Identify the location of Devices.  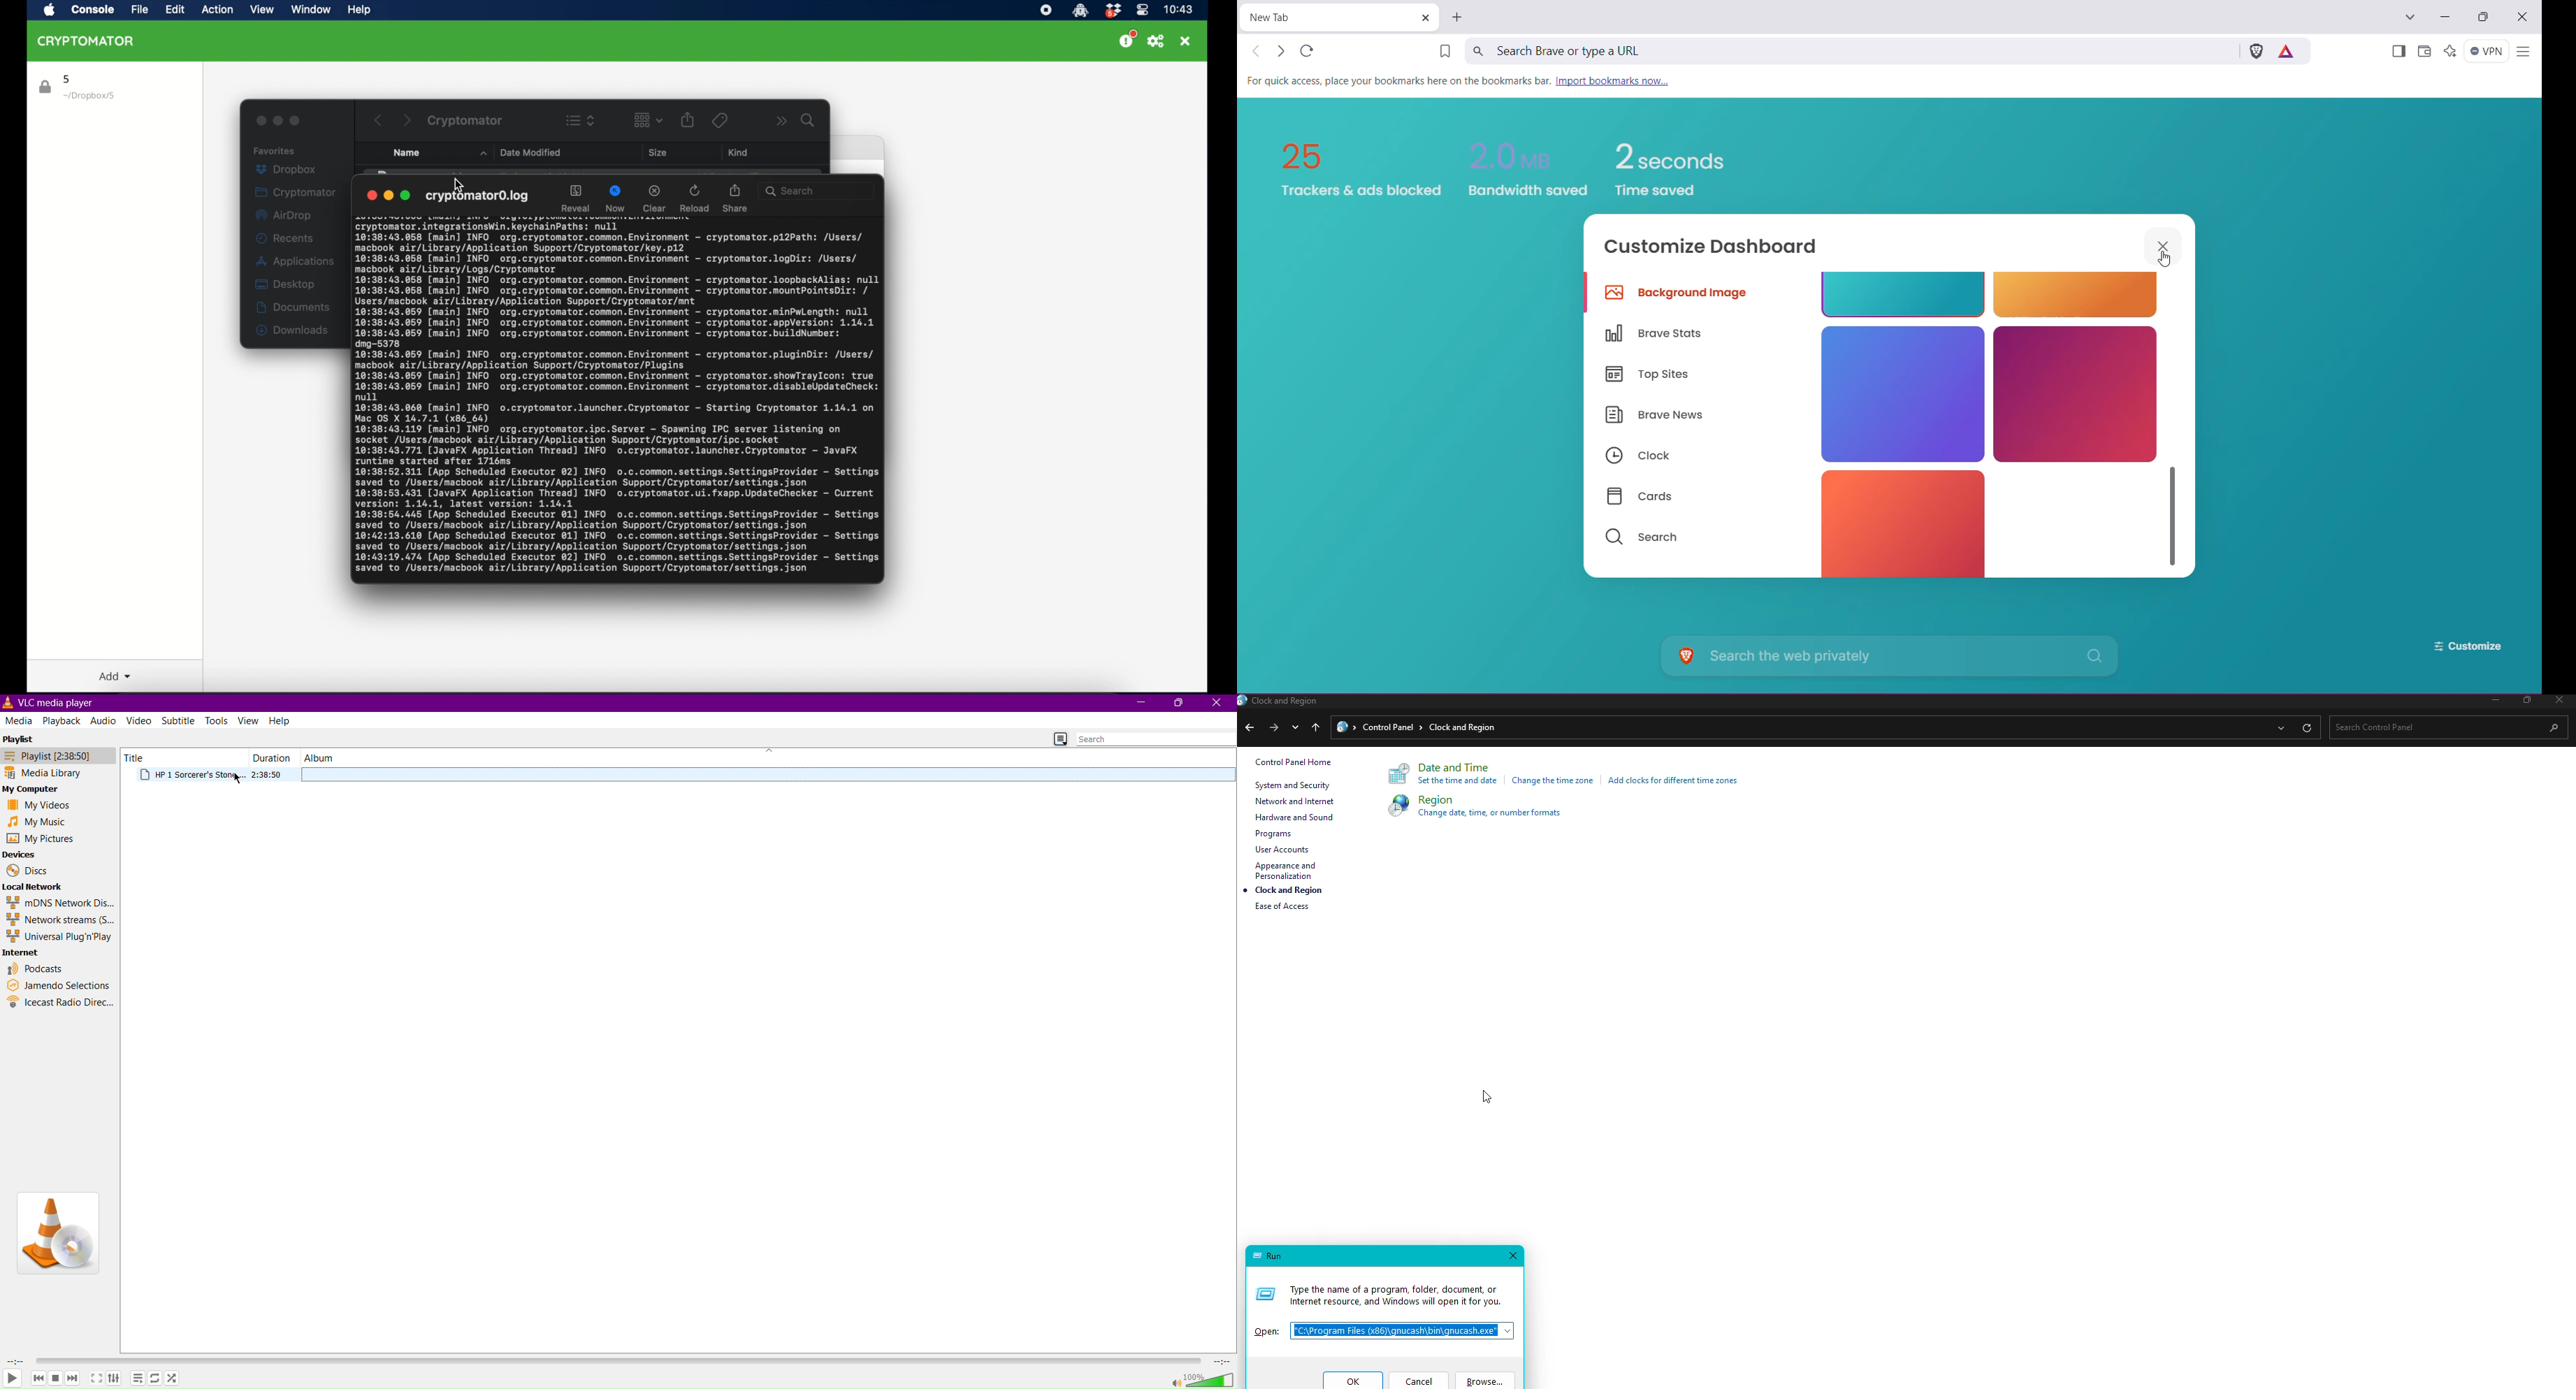
(22, 854).